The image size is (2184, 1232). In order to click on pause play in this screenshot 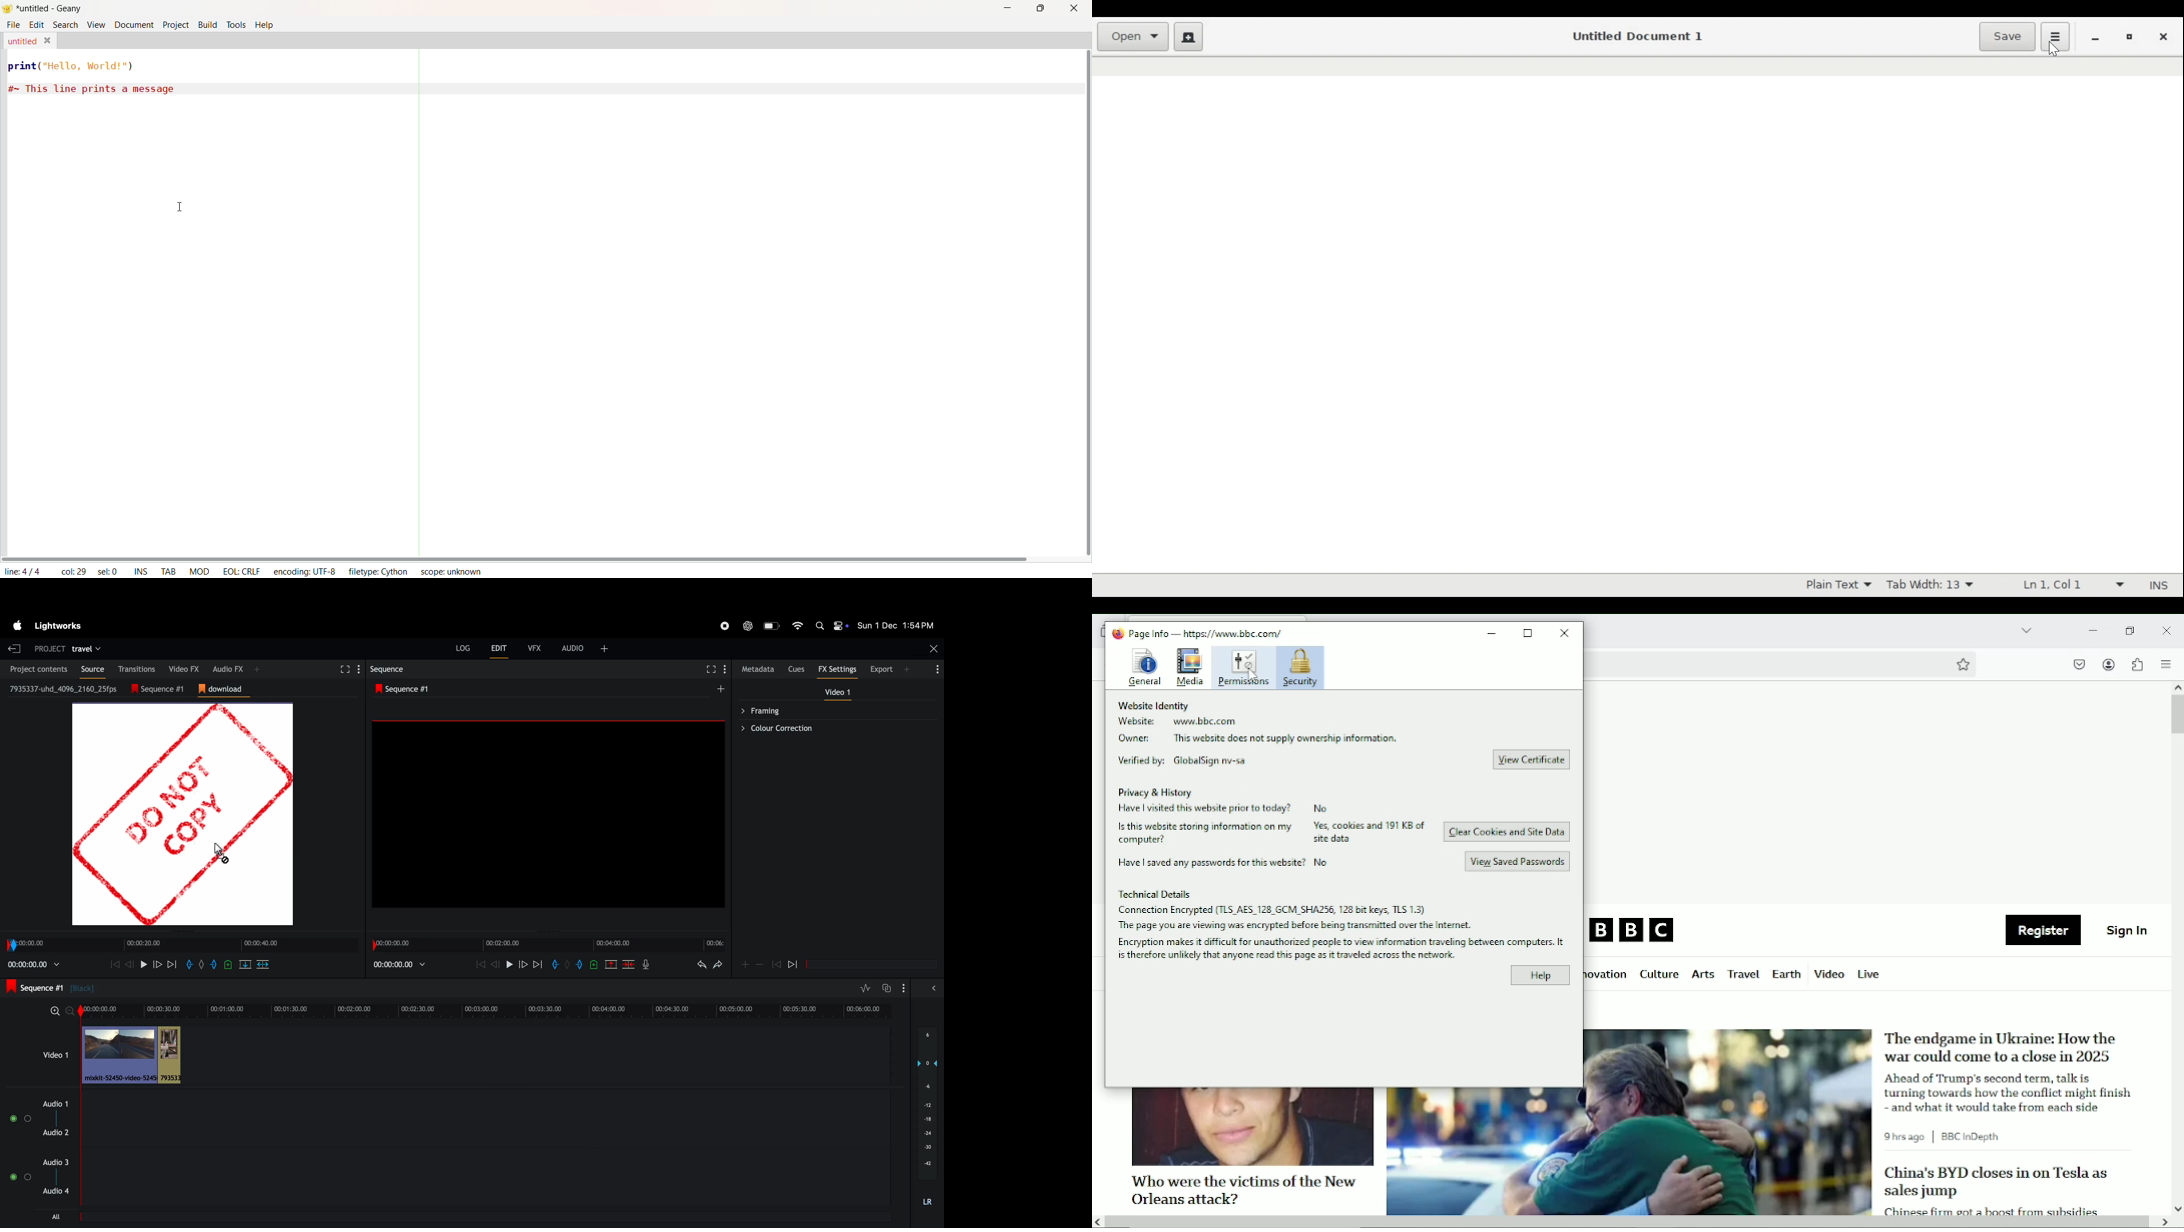, I will do `click(509, 964)`.